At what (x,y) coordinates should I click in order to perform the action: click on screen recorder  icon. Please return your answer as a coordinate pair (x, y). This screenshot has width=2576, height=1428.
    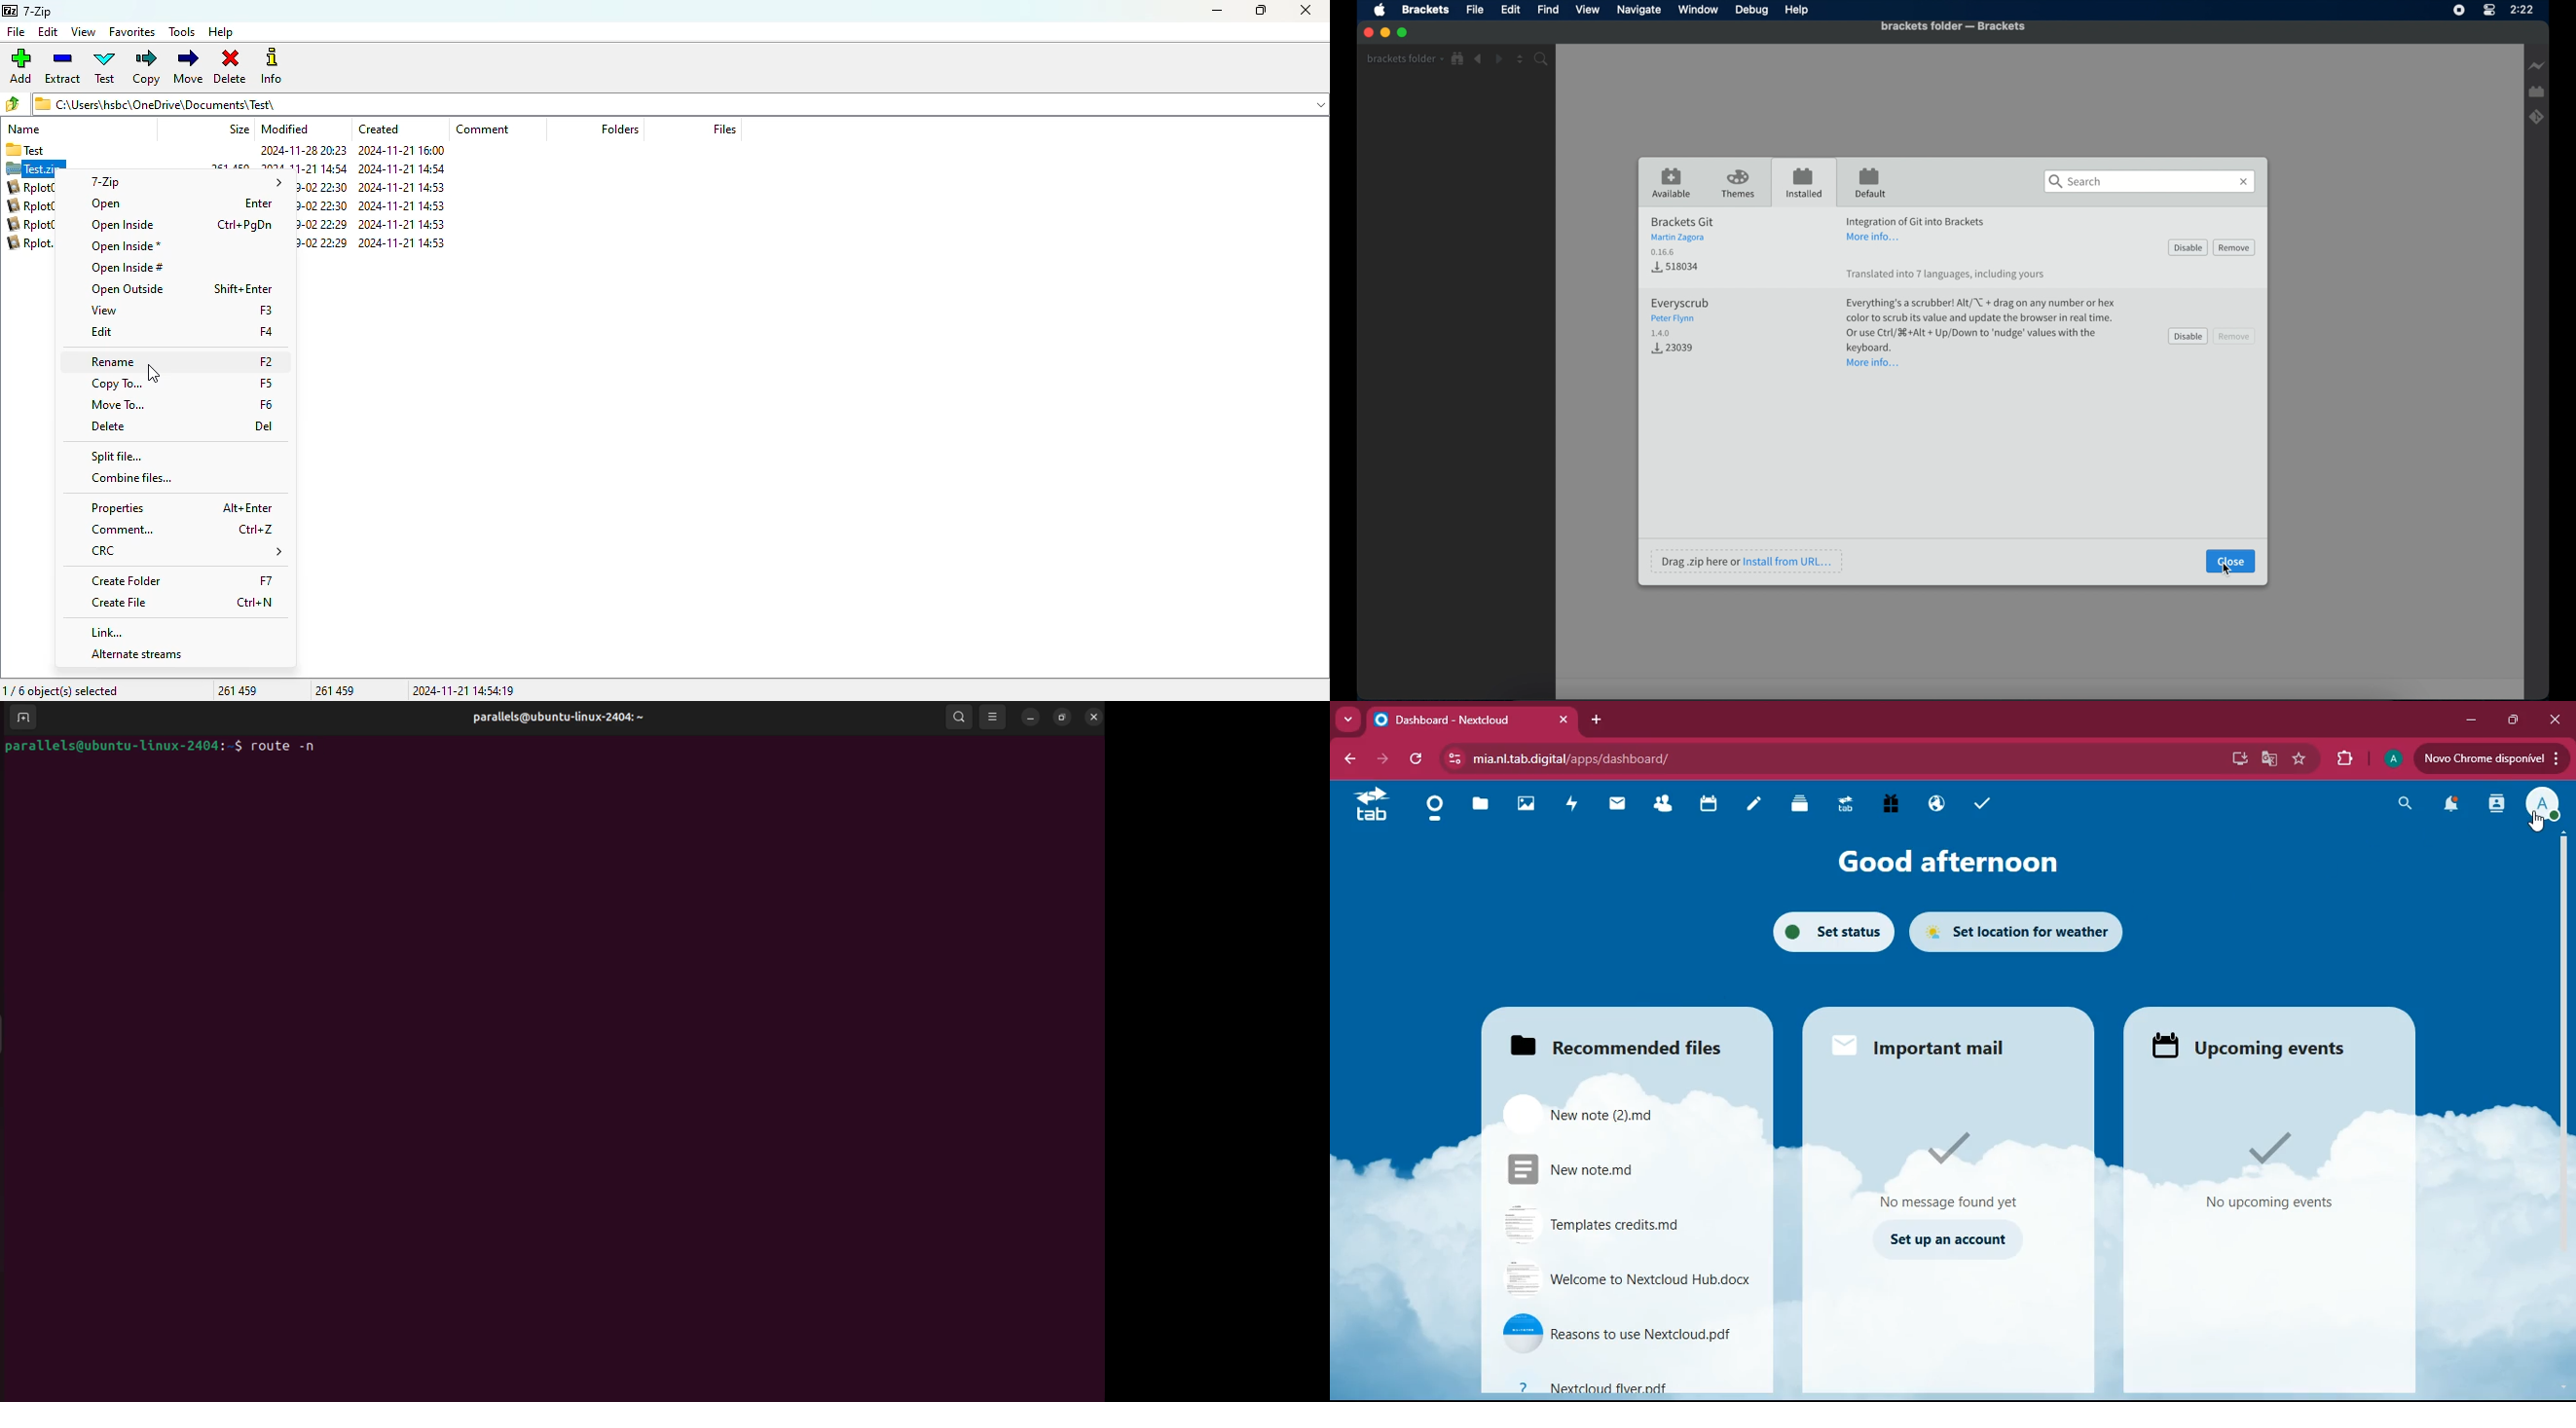
    Looking at the image, I should click on (2459, 10).